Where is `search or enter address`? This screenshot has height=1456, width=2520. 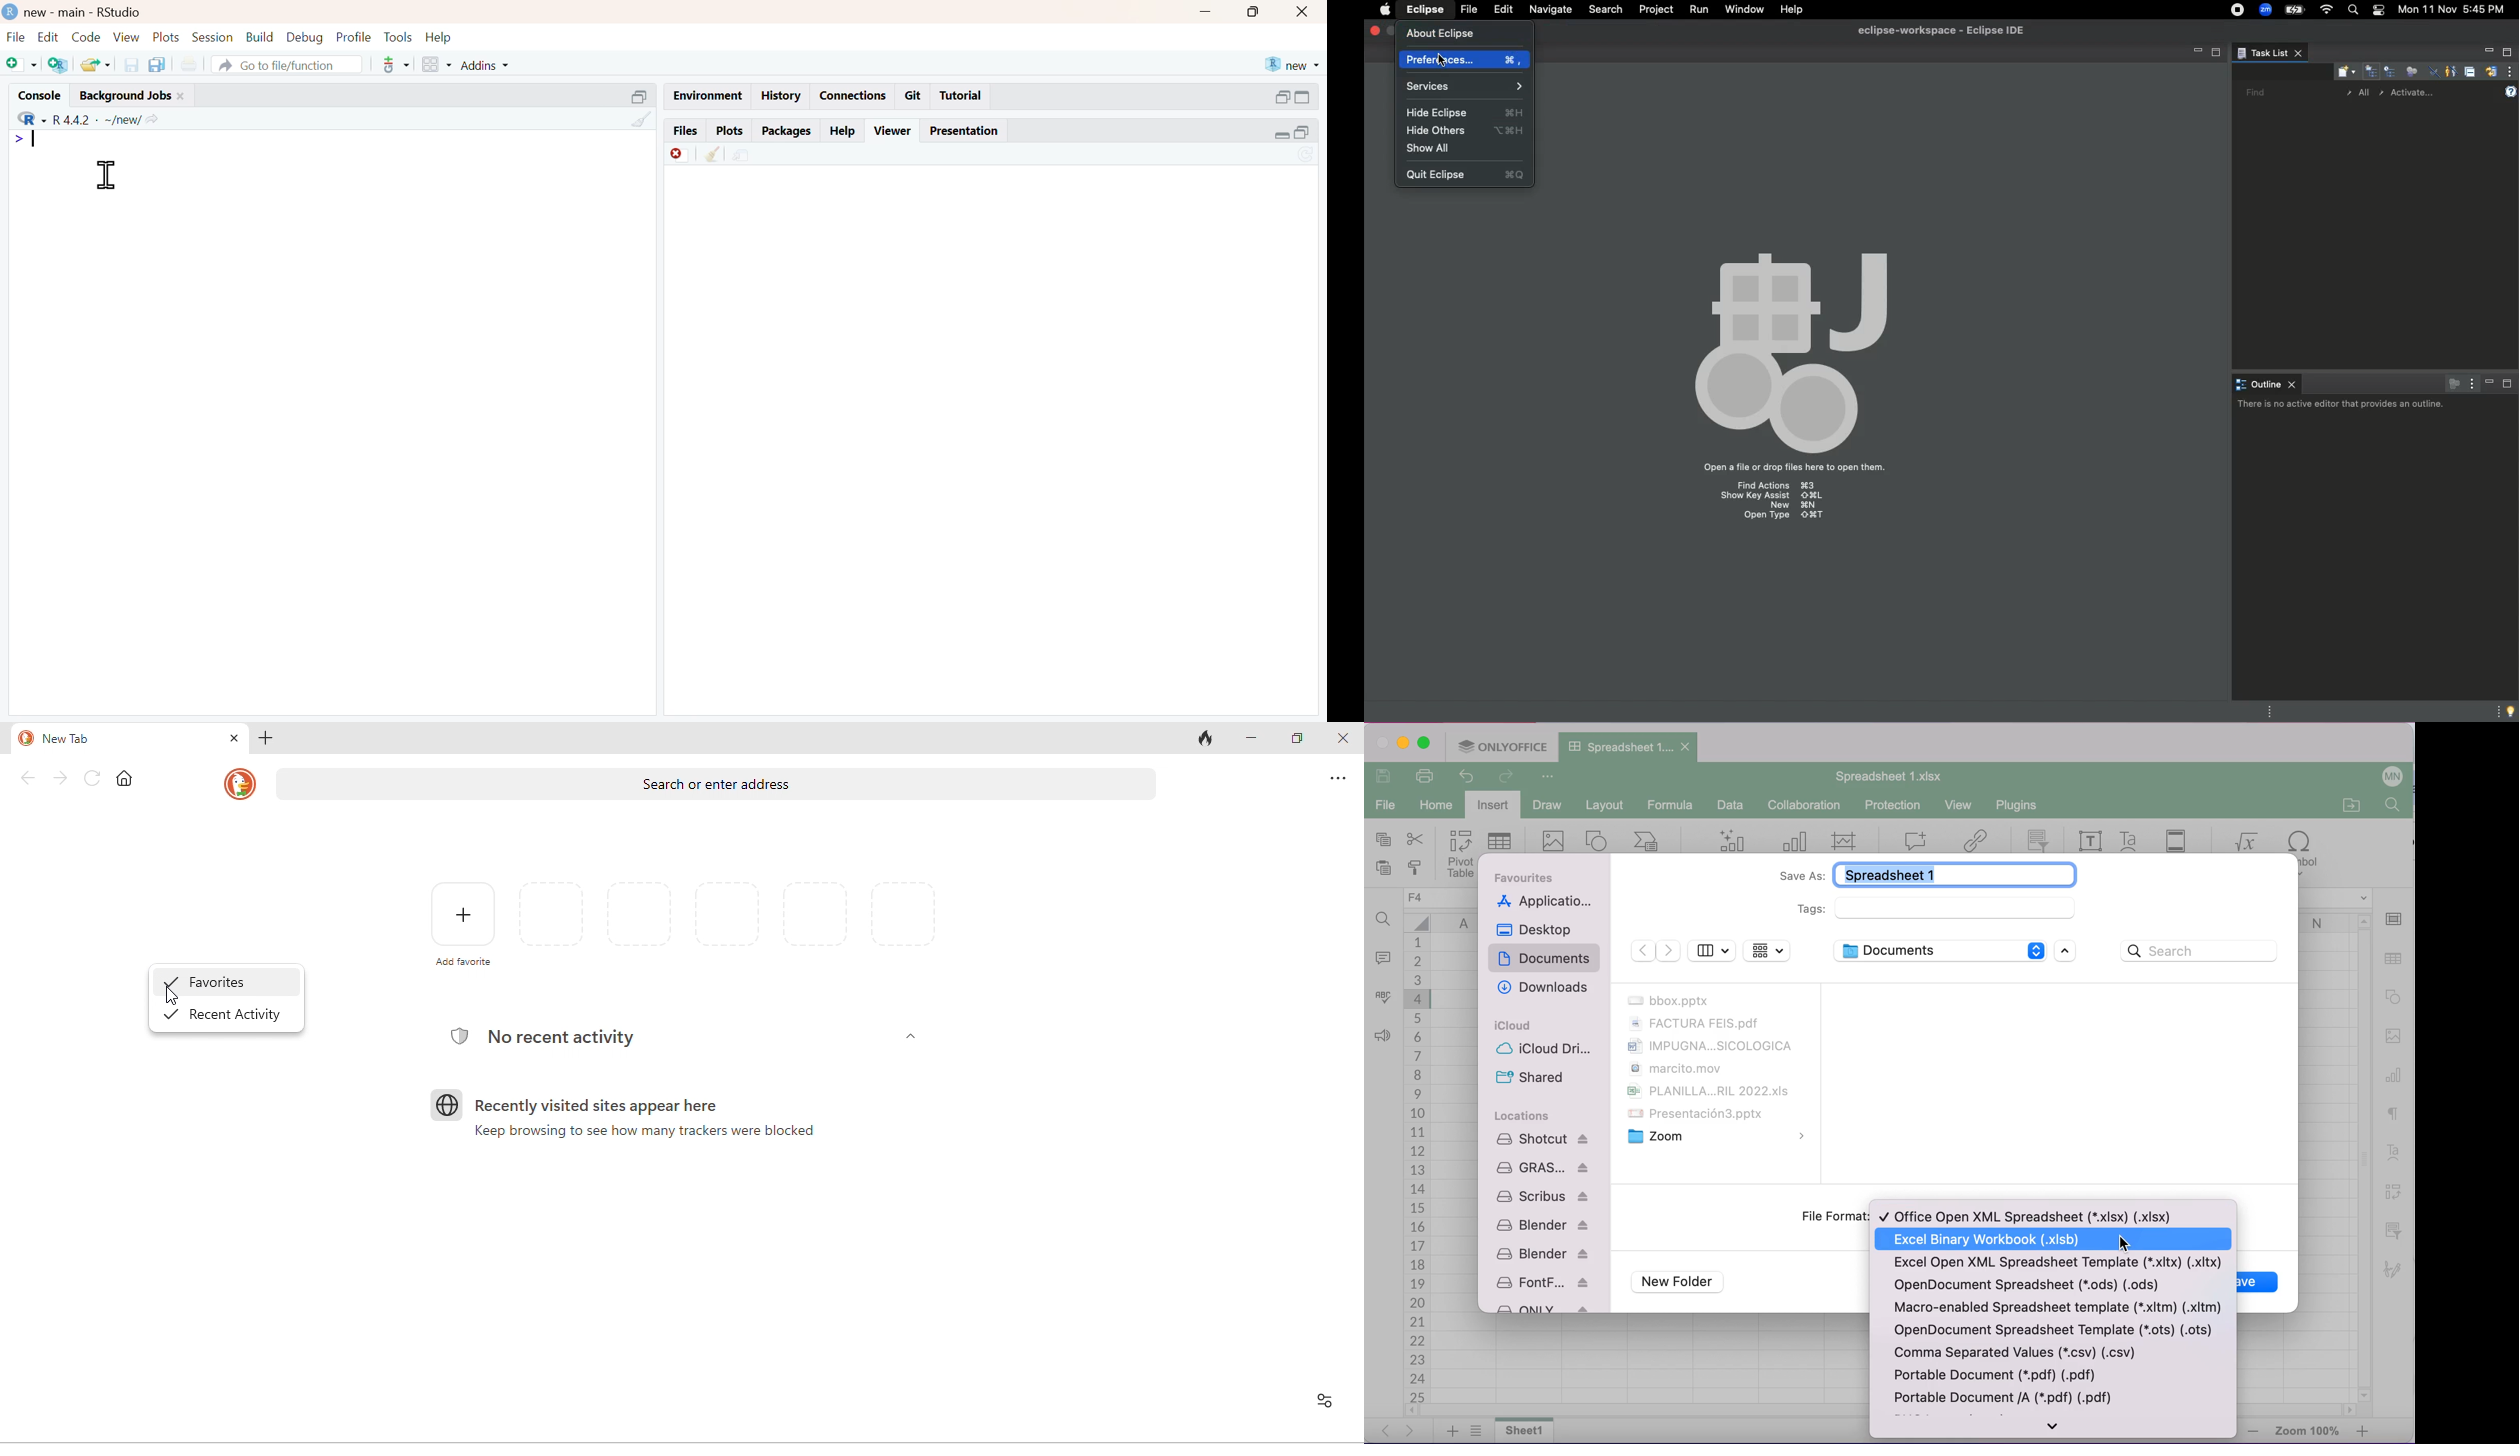 search or enter address is located at coordinates (721, 789).